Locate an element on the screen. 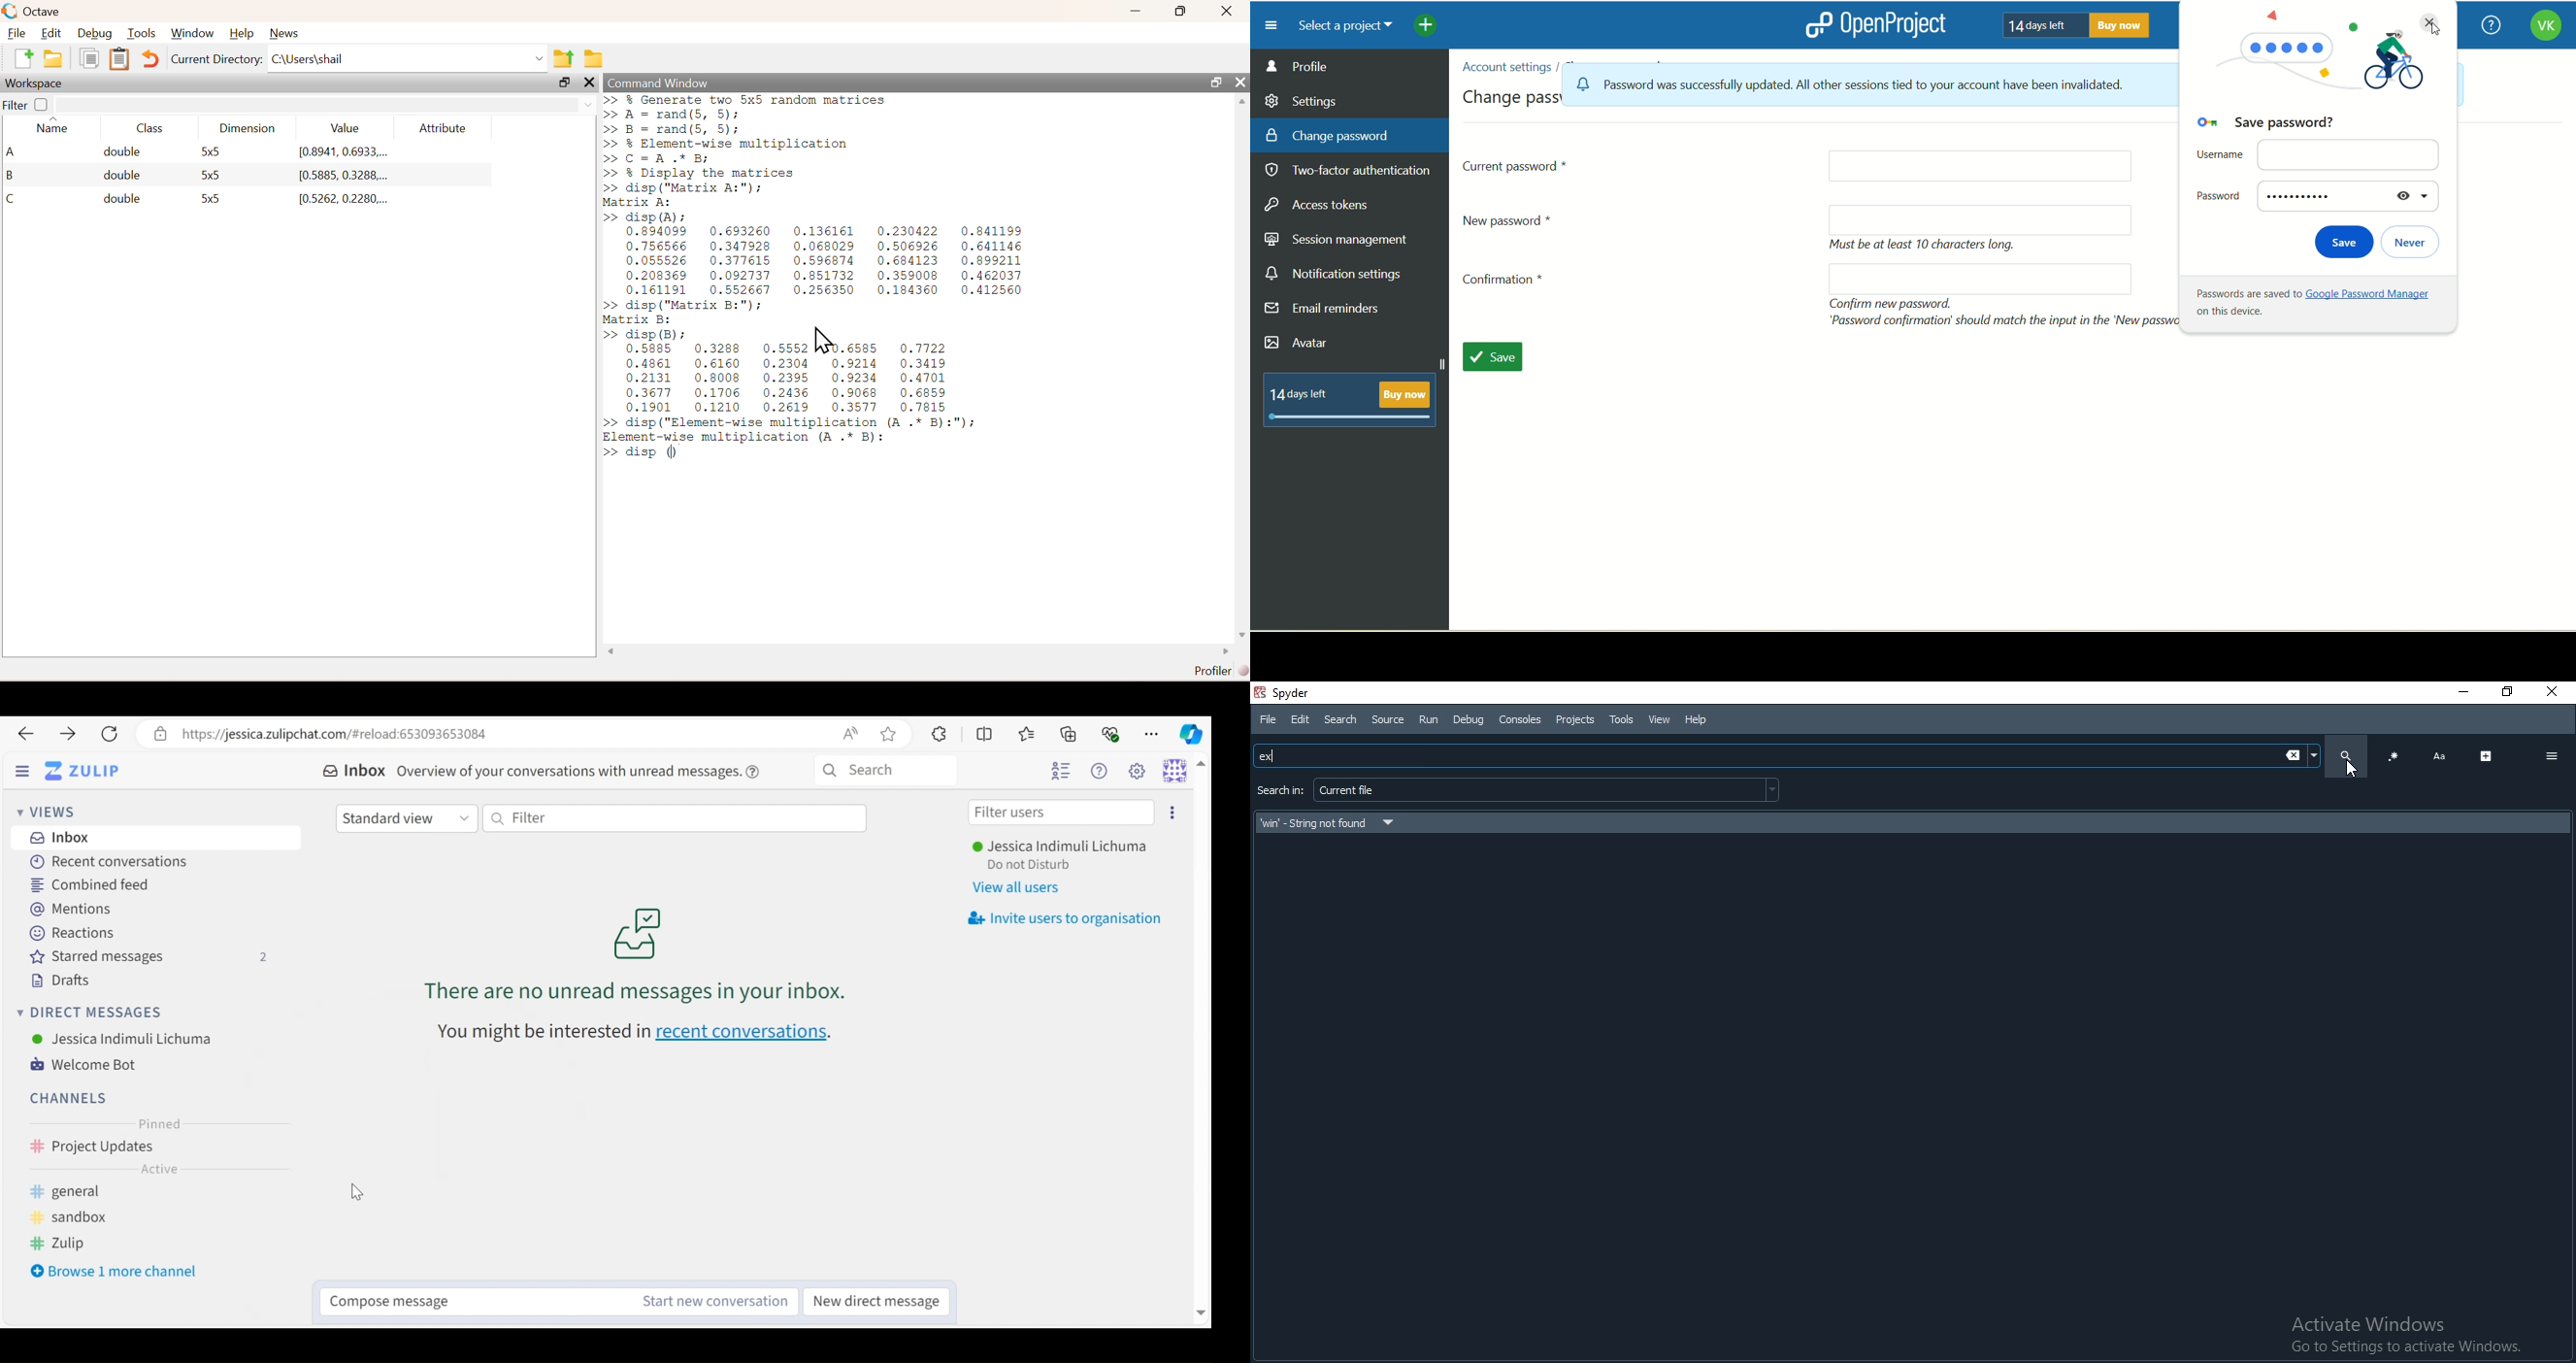 This screenshot has width=2576, height=1372. image is located at coordinates (2313, 68).